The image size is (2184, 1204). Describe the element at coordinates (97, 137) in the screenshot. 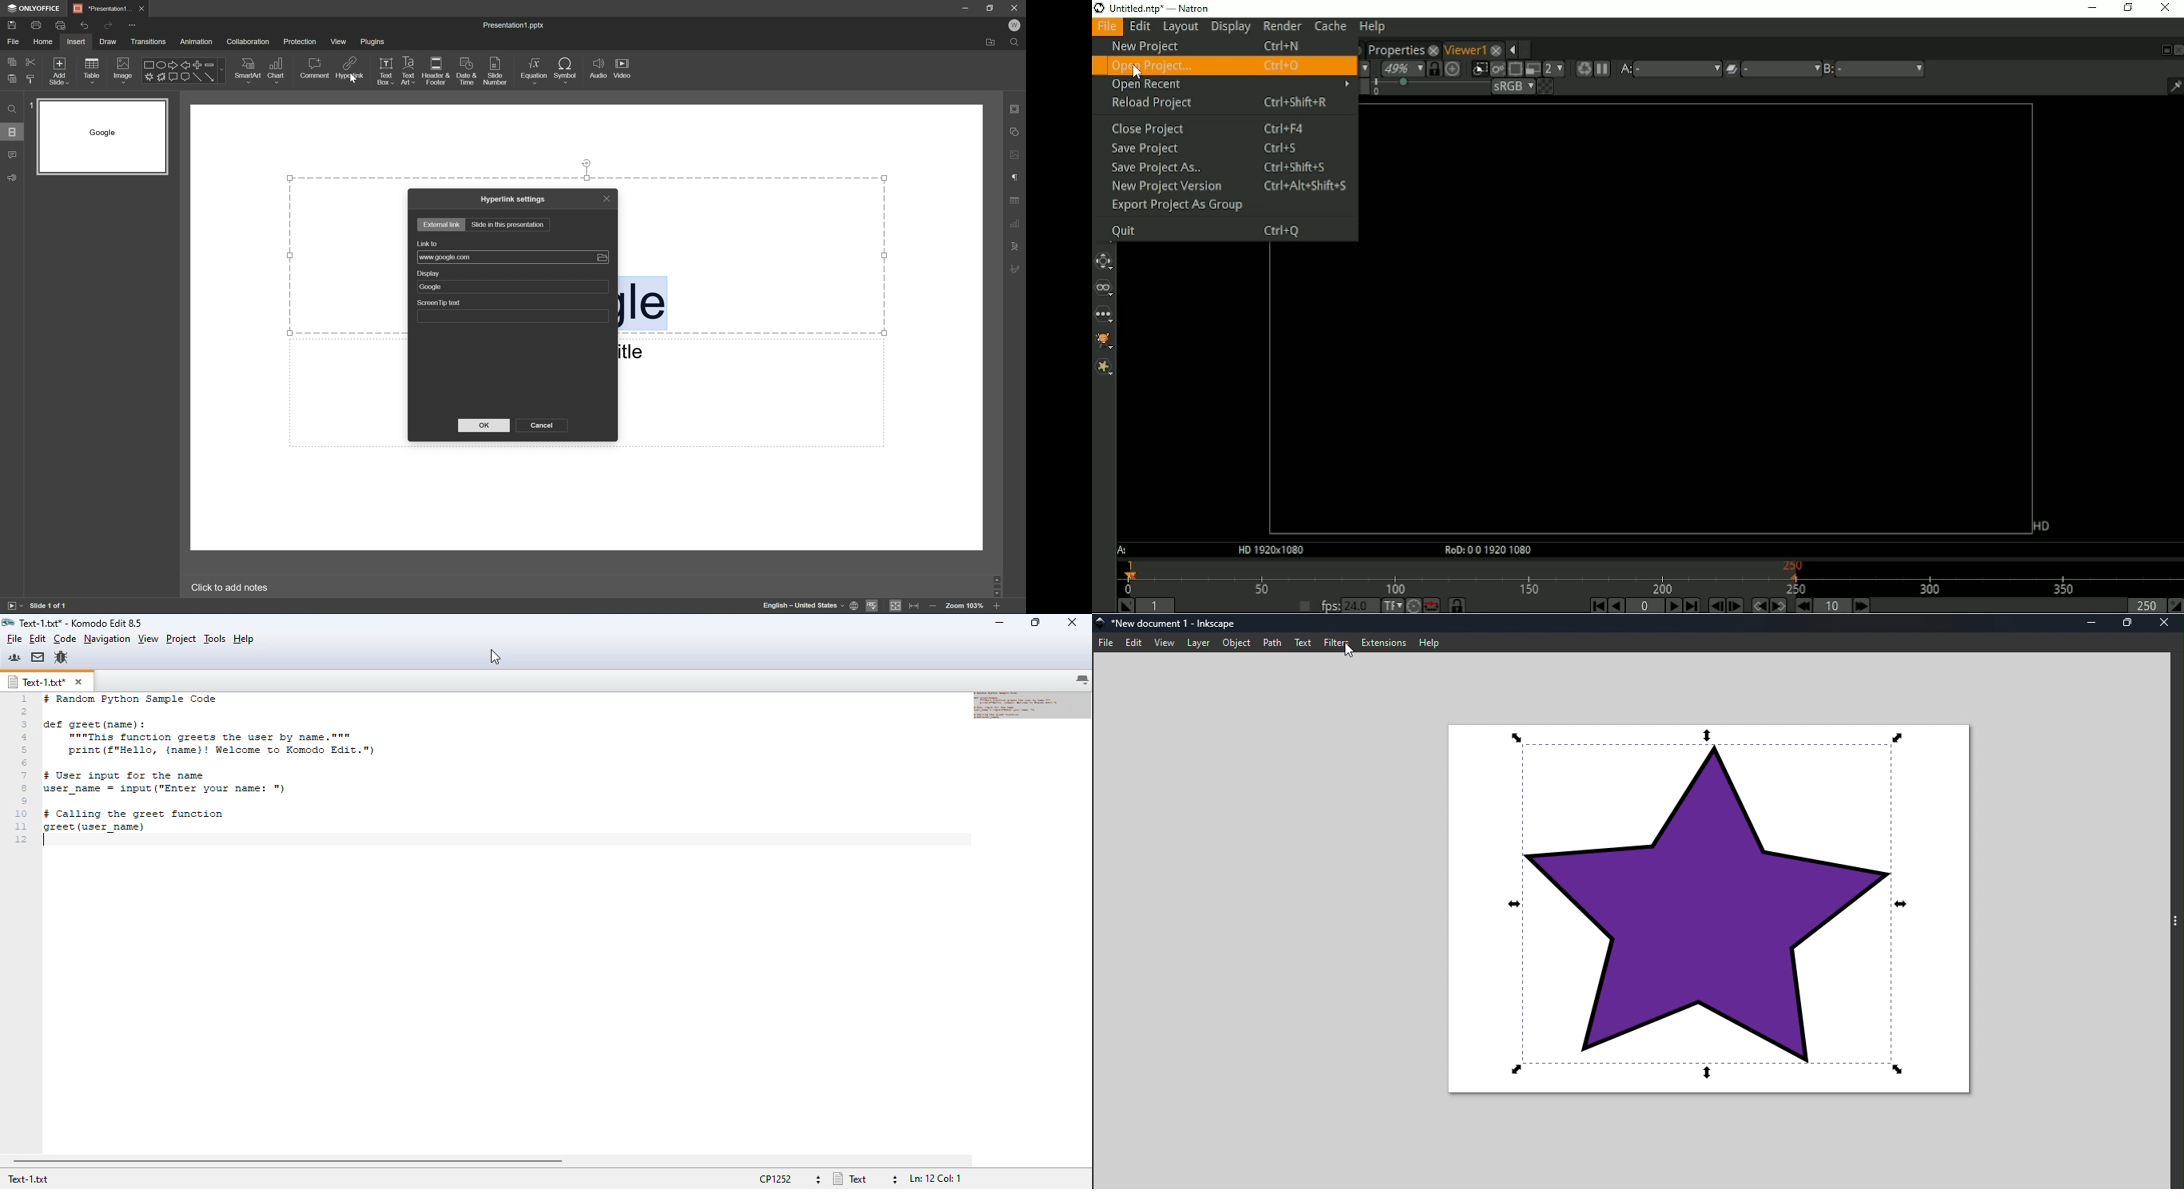

I see `Slide 1` at that location.